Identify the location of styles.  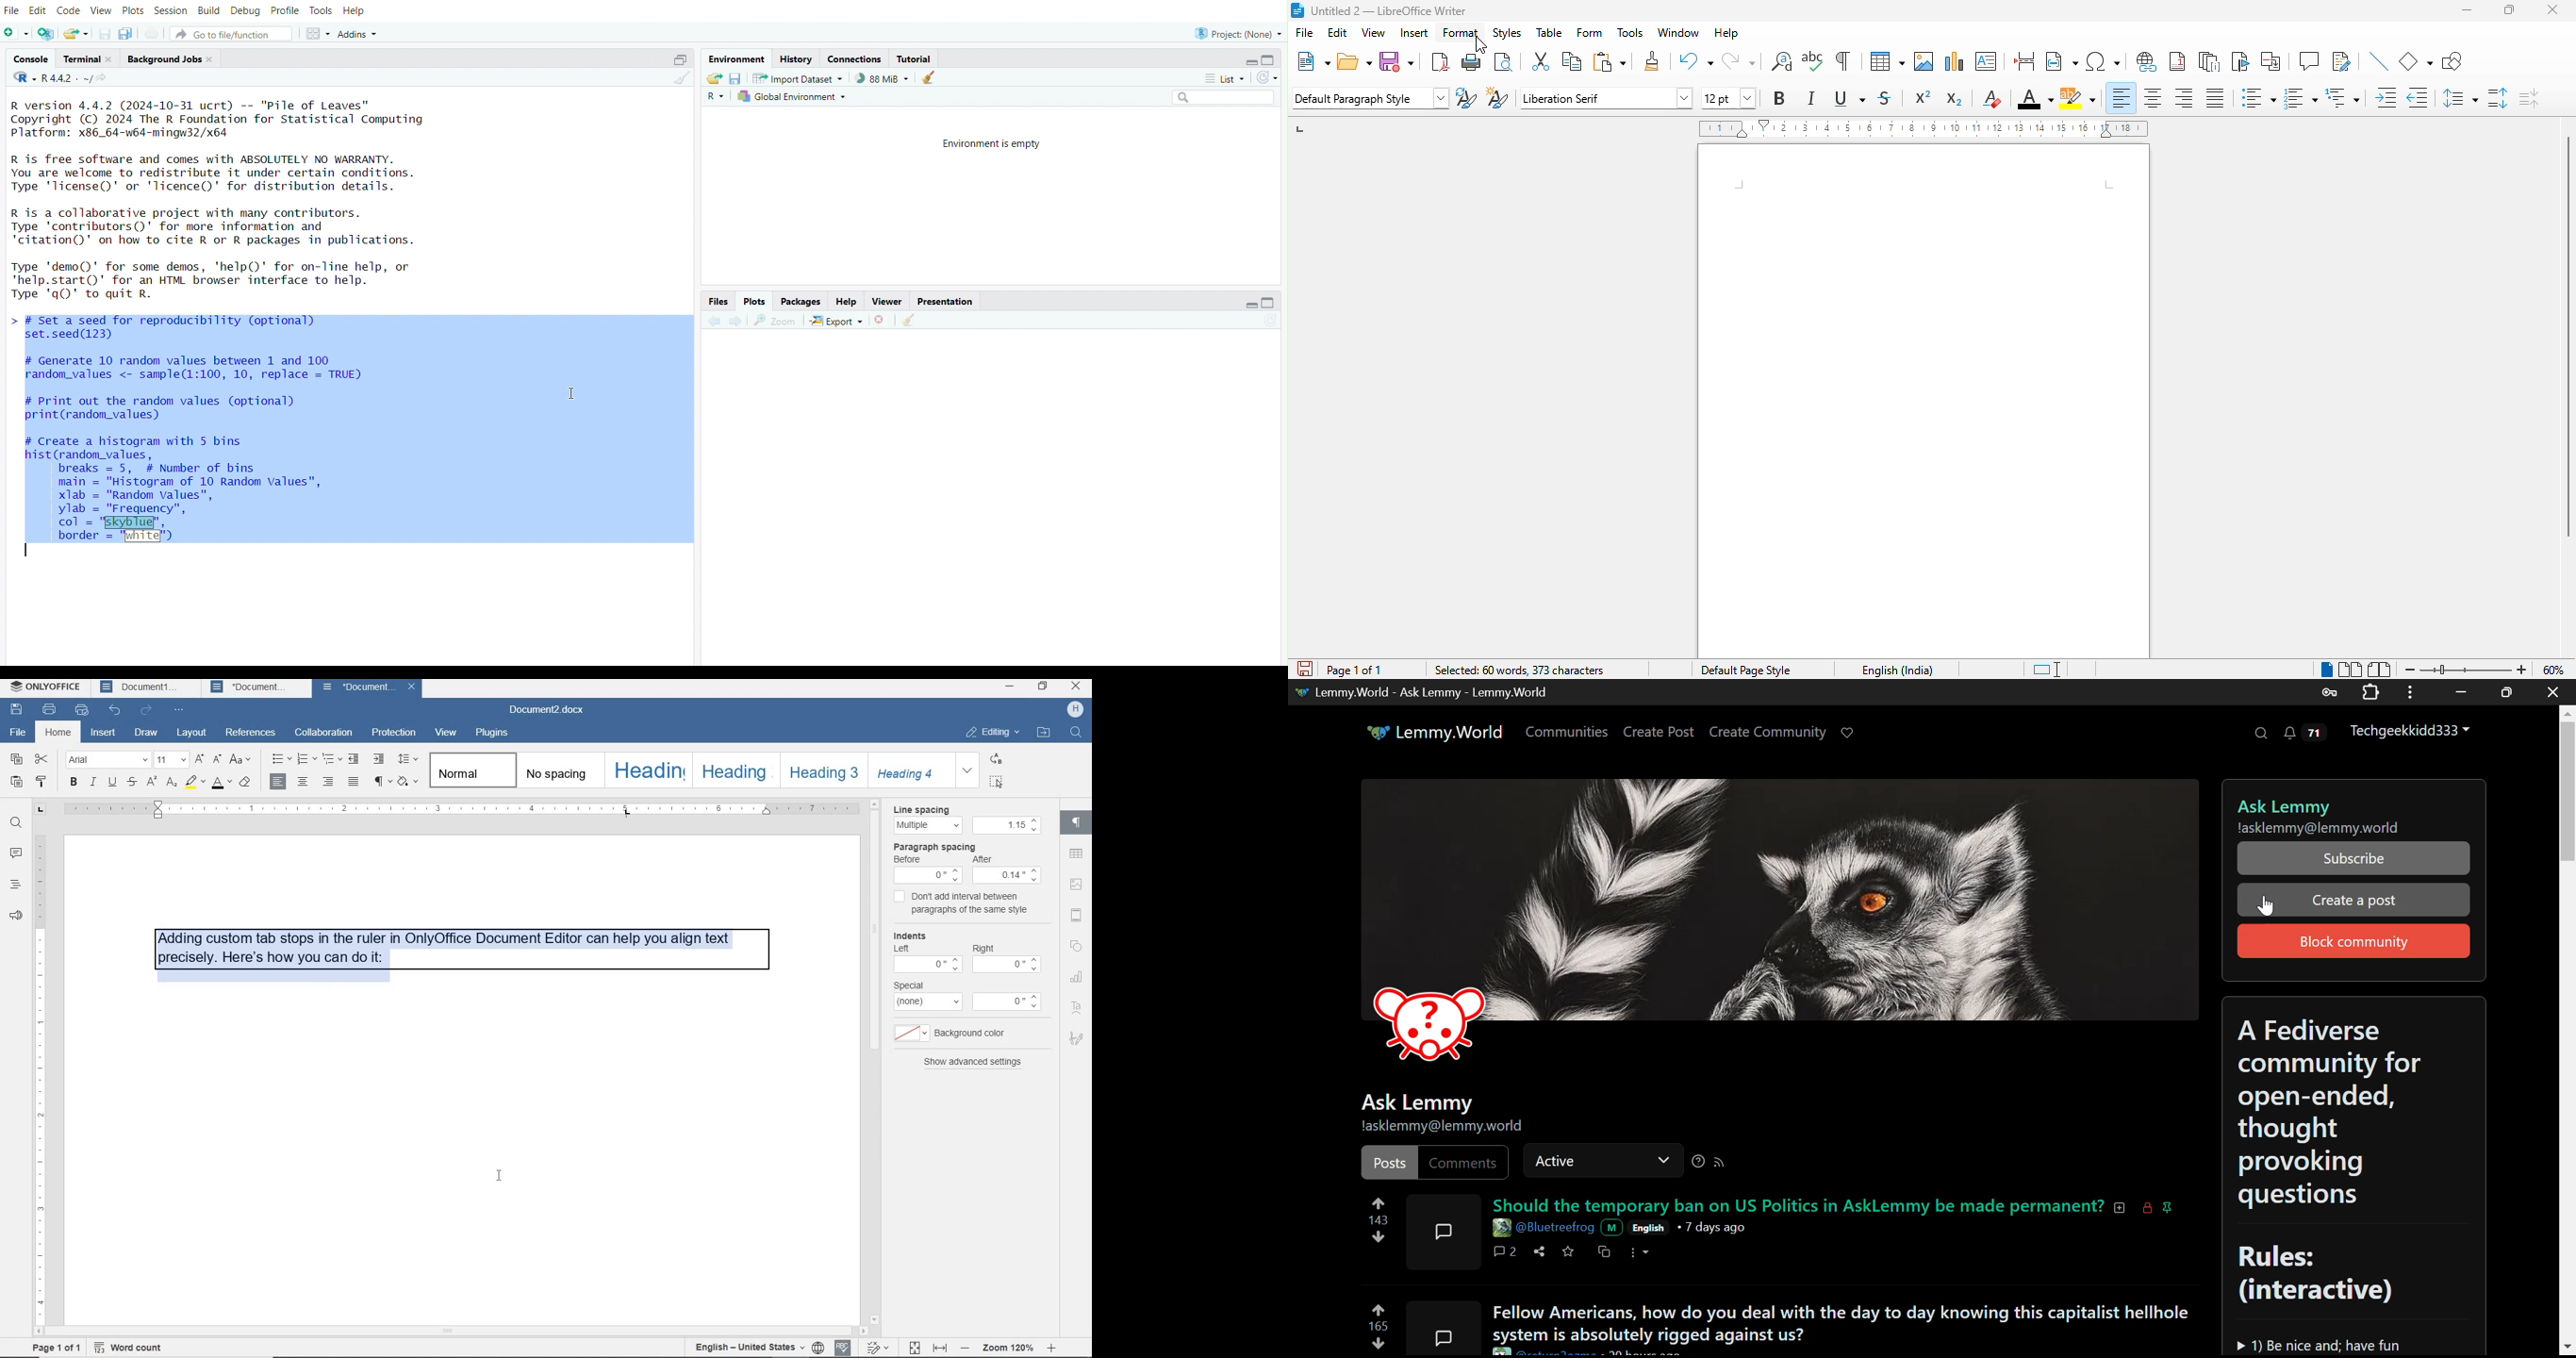
(1507, 32).